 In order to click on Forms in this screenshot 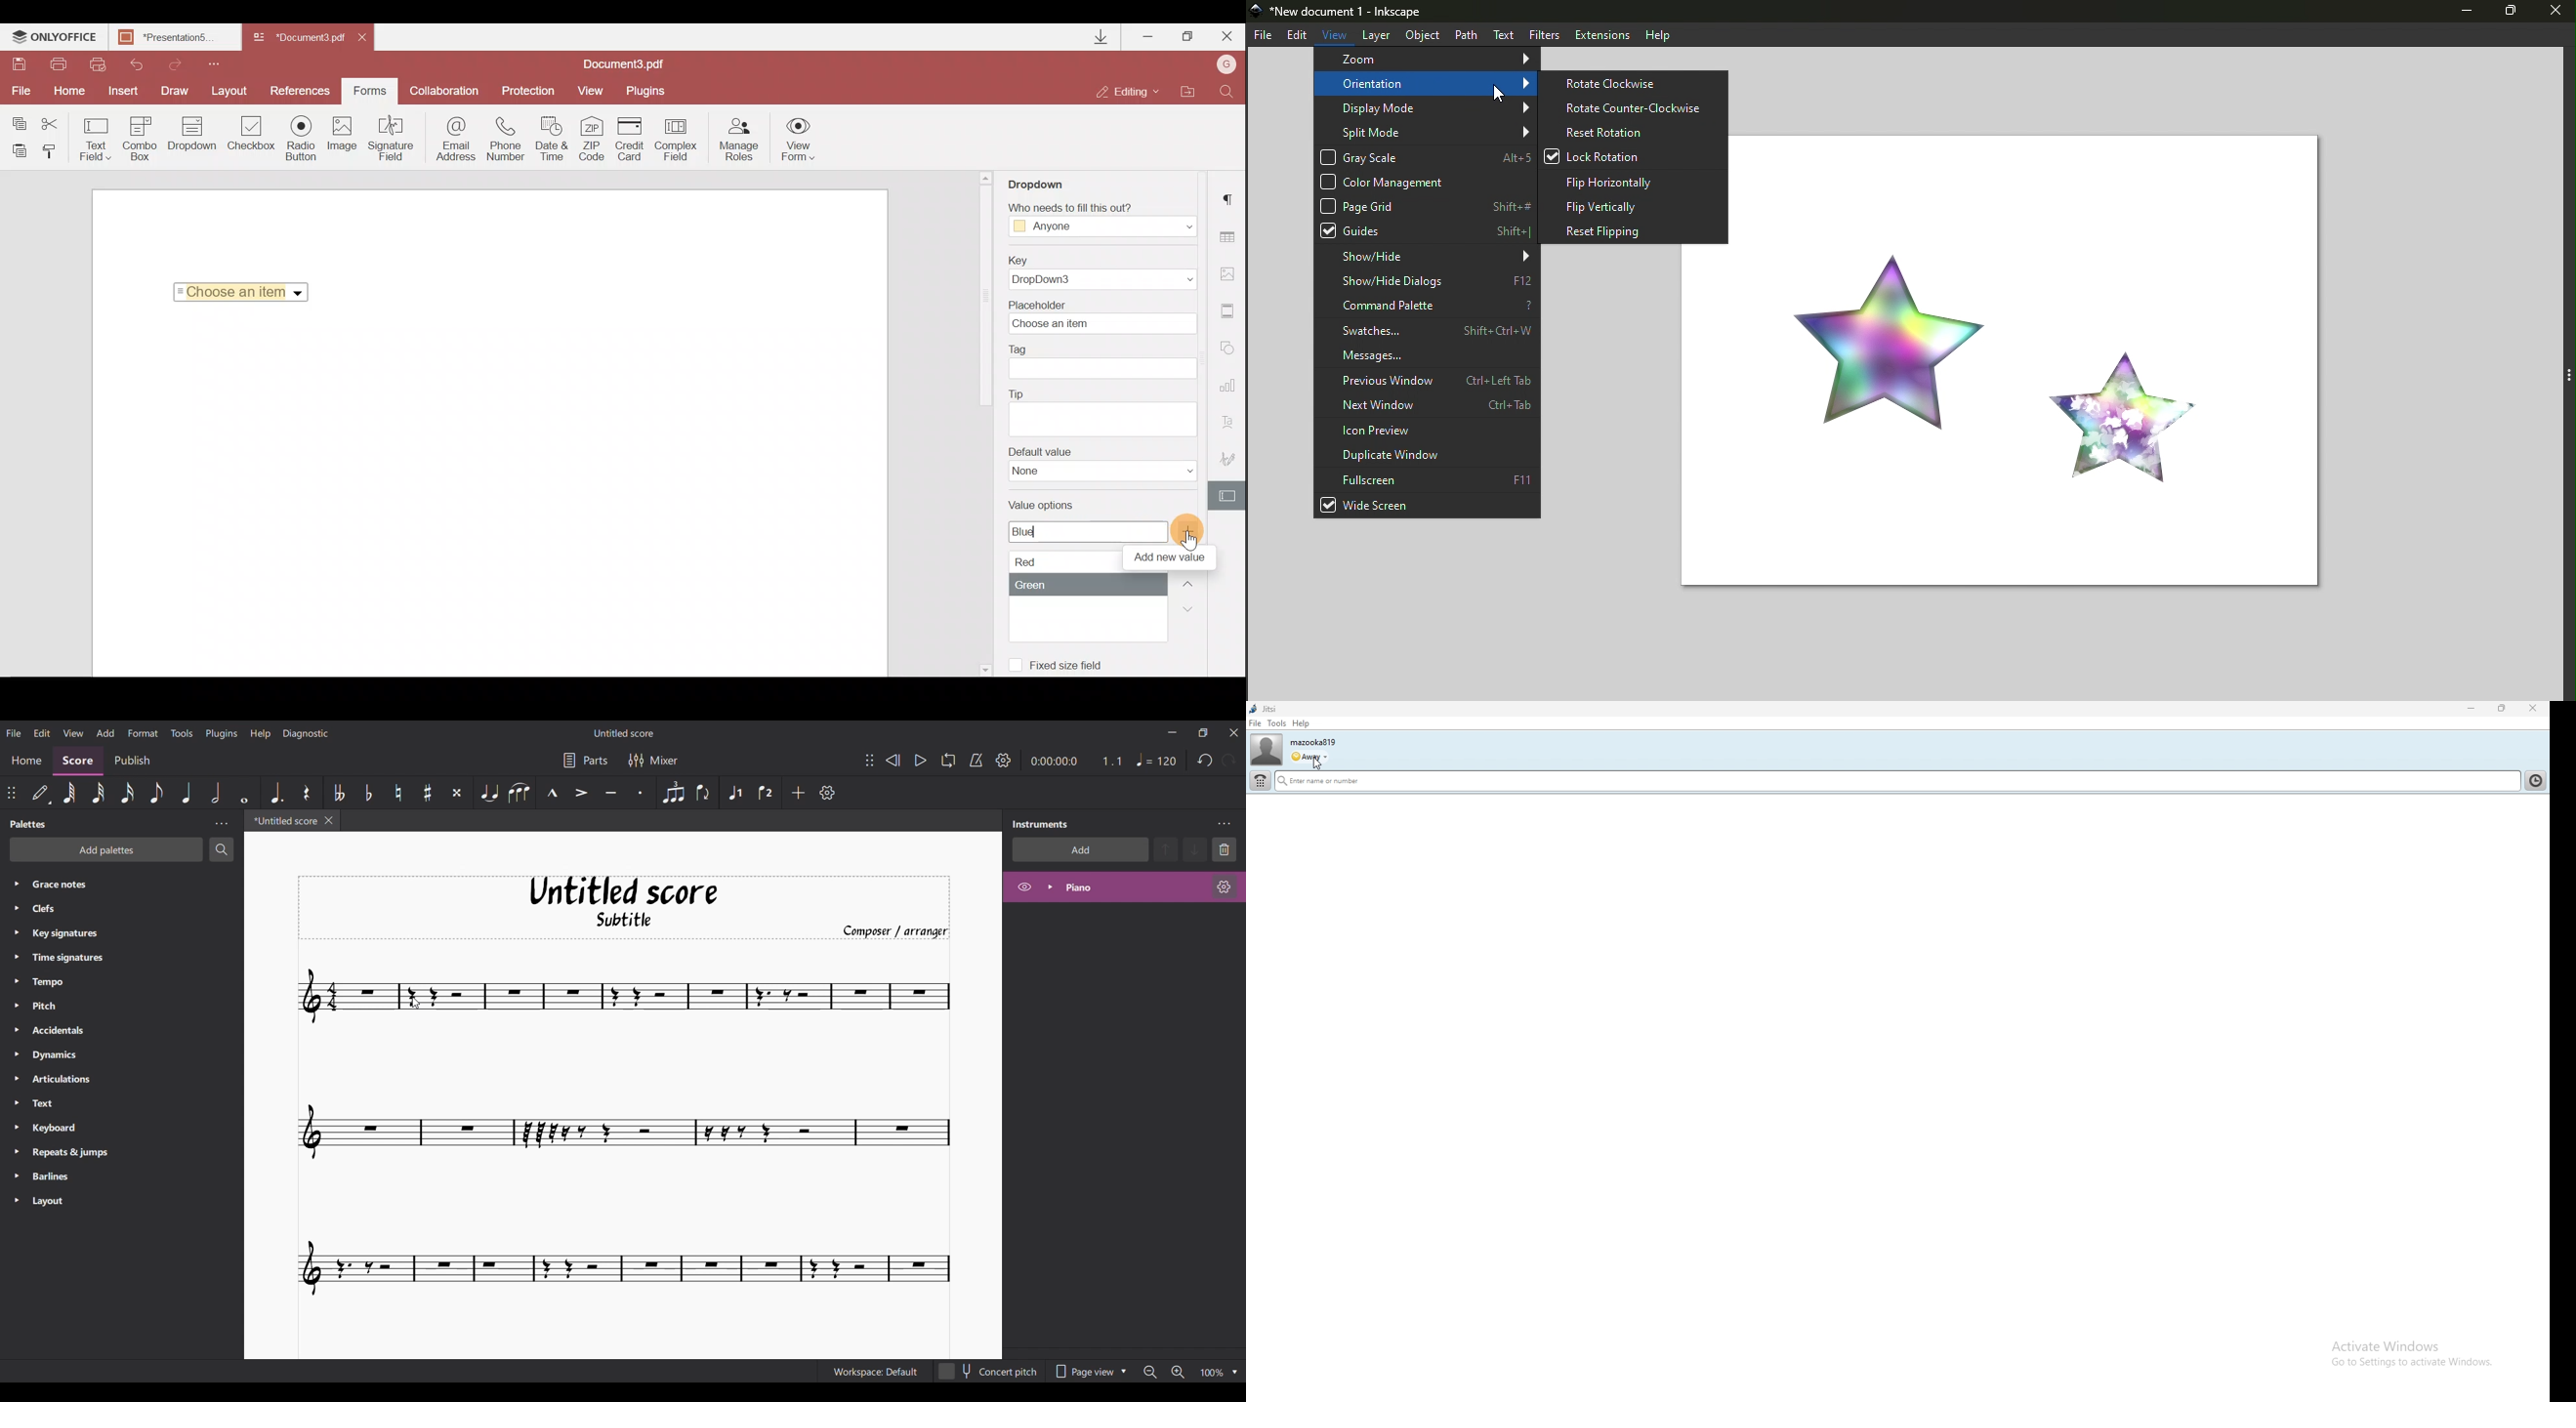, I will do `click(370, 91)`.